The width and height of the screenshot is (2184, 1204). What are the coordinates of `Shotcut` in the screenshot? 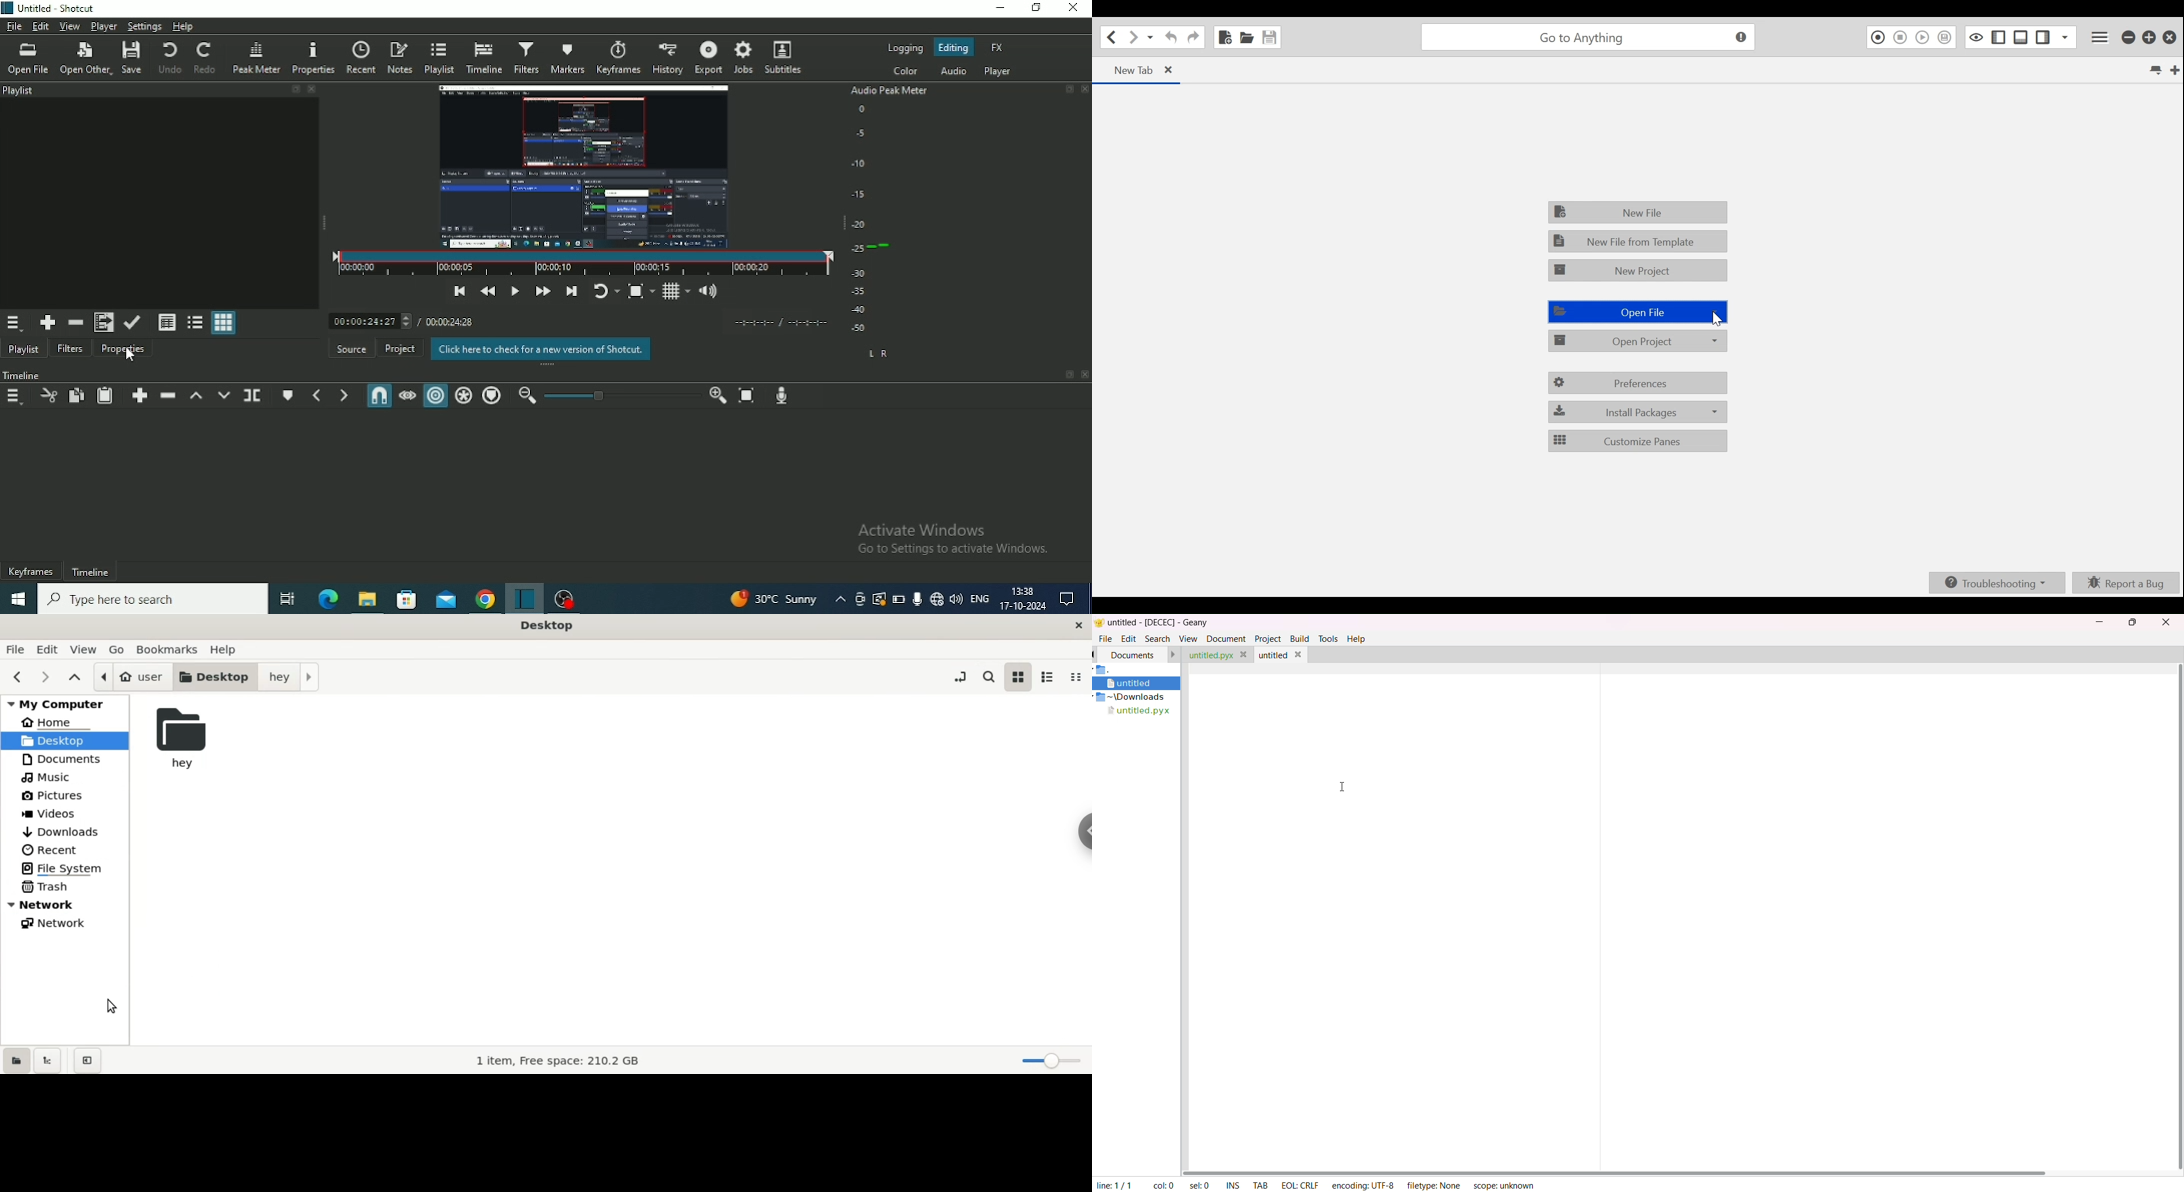 It's located at (523, 598).